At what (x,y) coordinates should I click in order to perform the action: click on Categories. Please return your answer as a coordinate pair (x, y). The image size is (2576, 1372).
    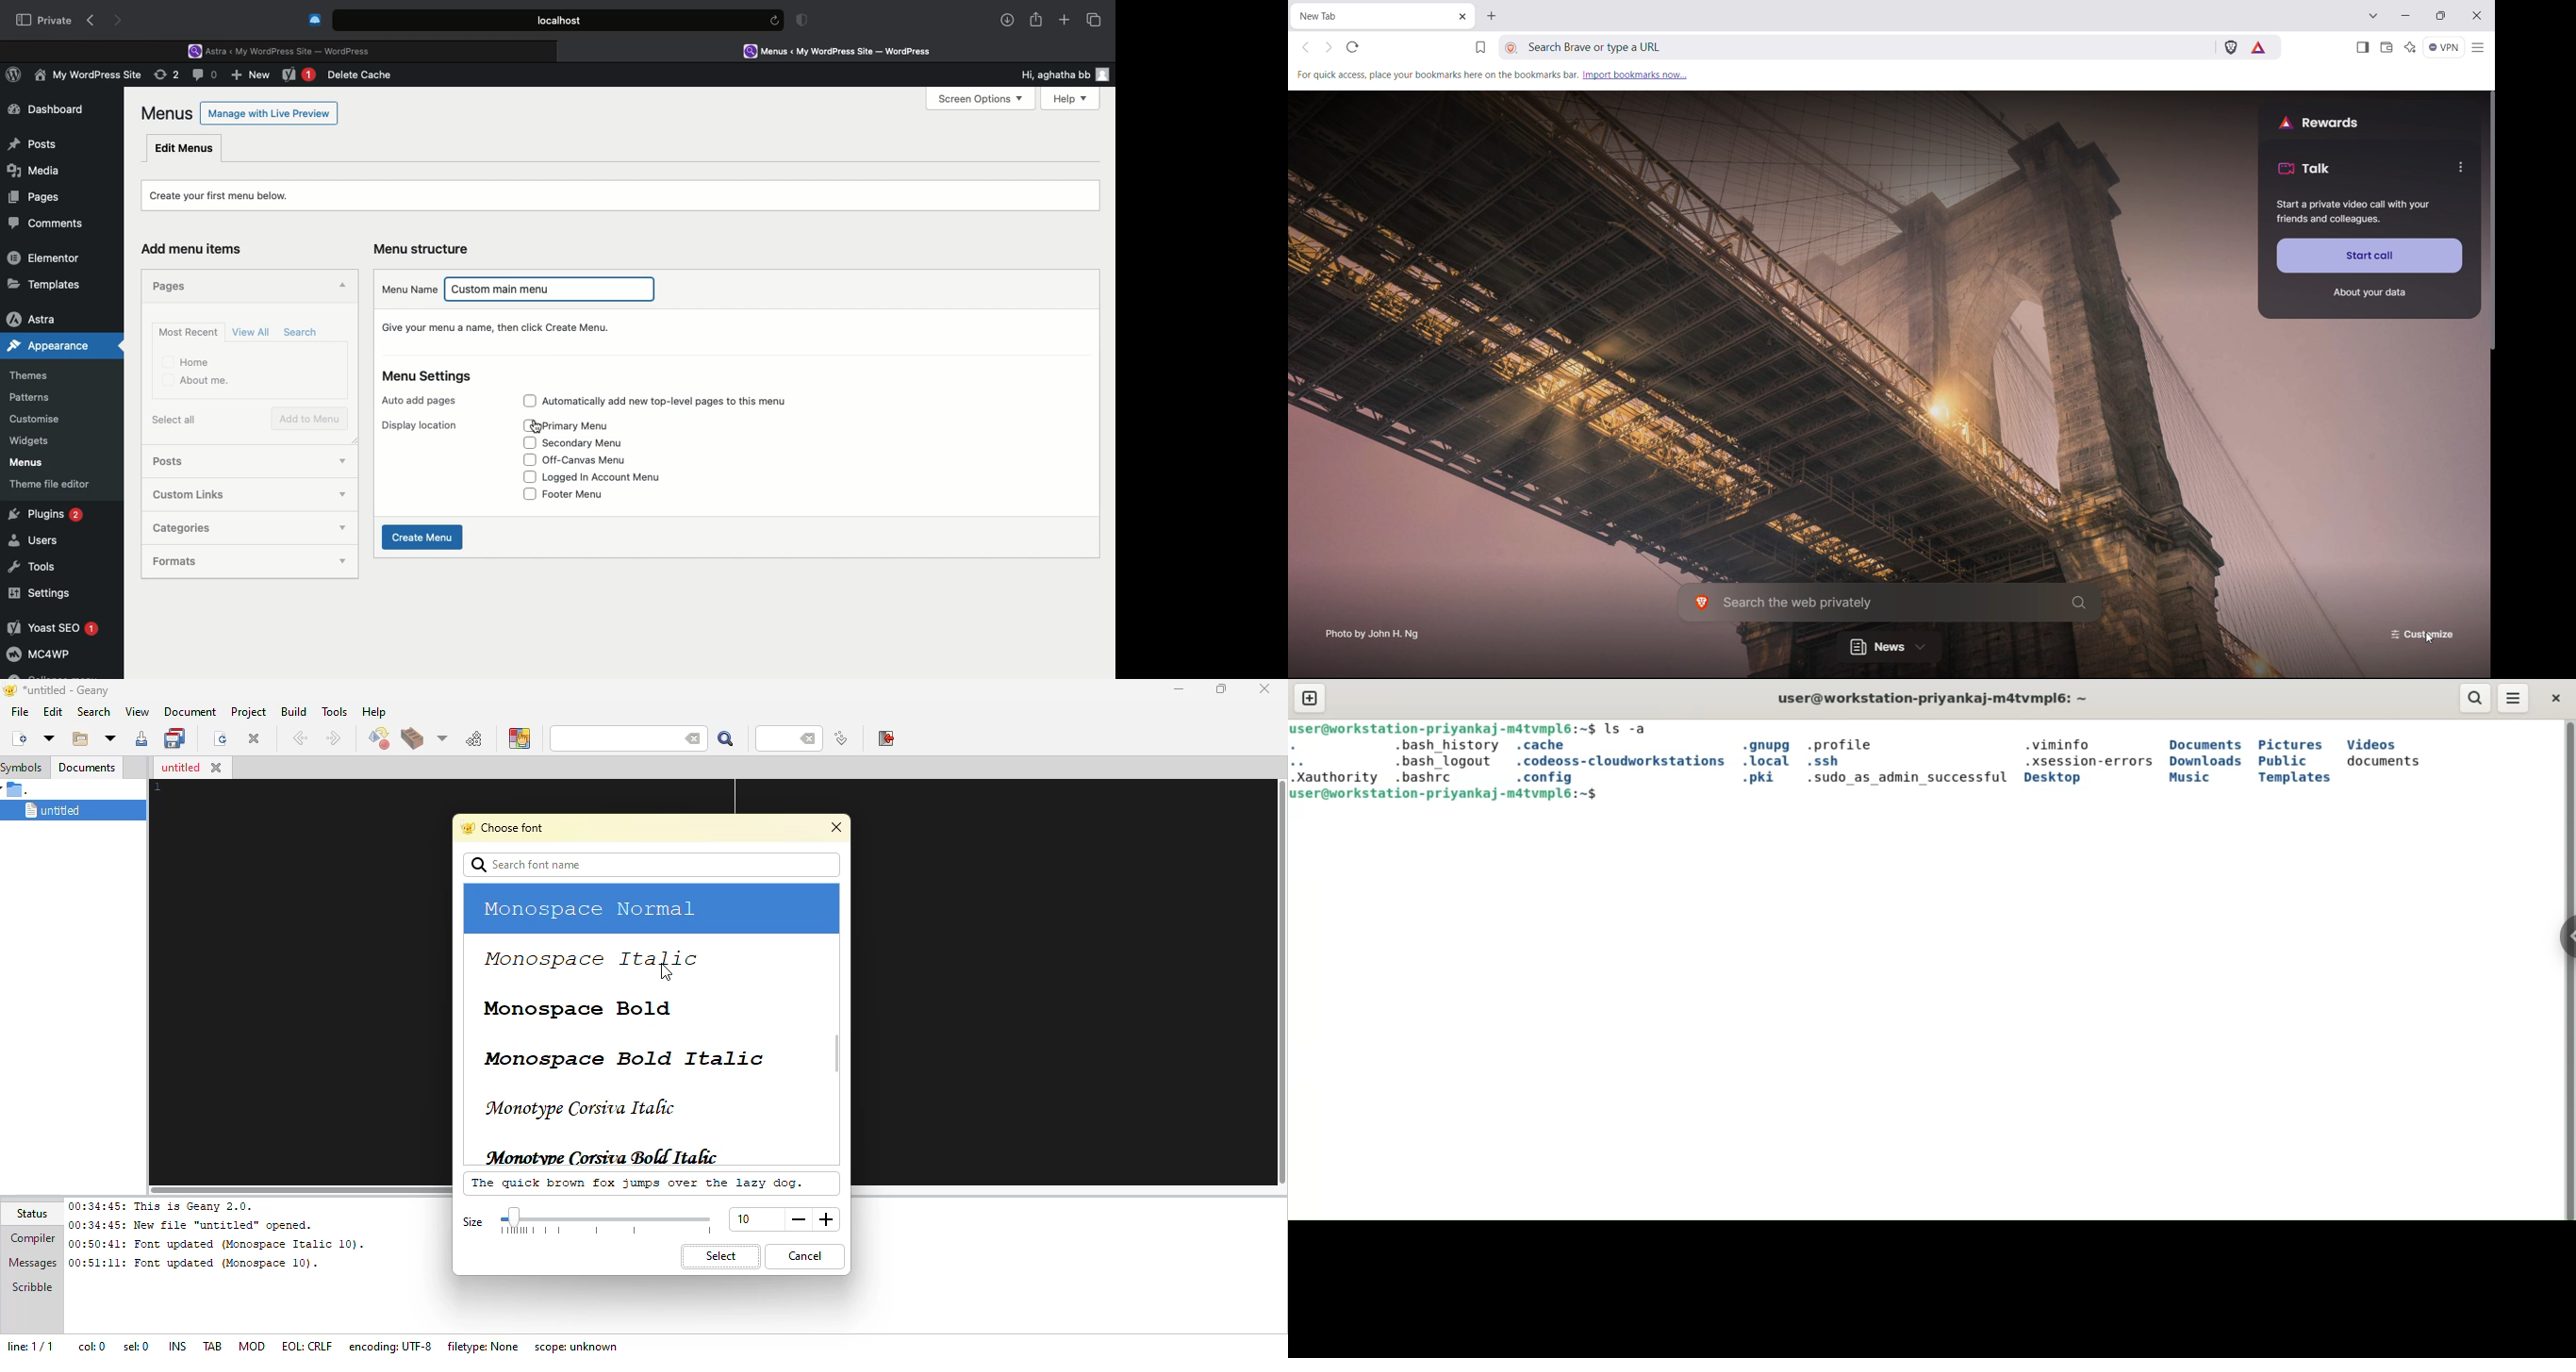
    Looking at the image, I should click on (233, 526).